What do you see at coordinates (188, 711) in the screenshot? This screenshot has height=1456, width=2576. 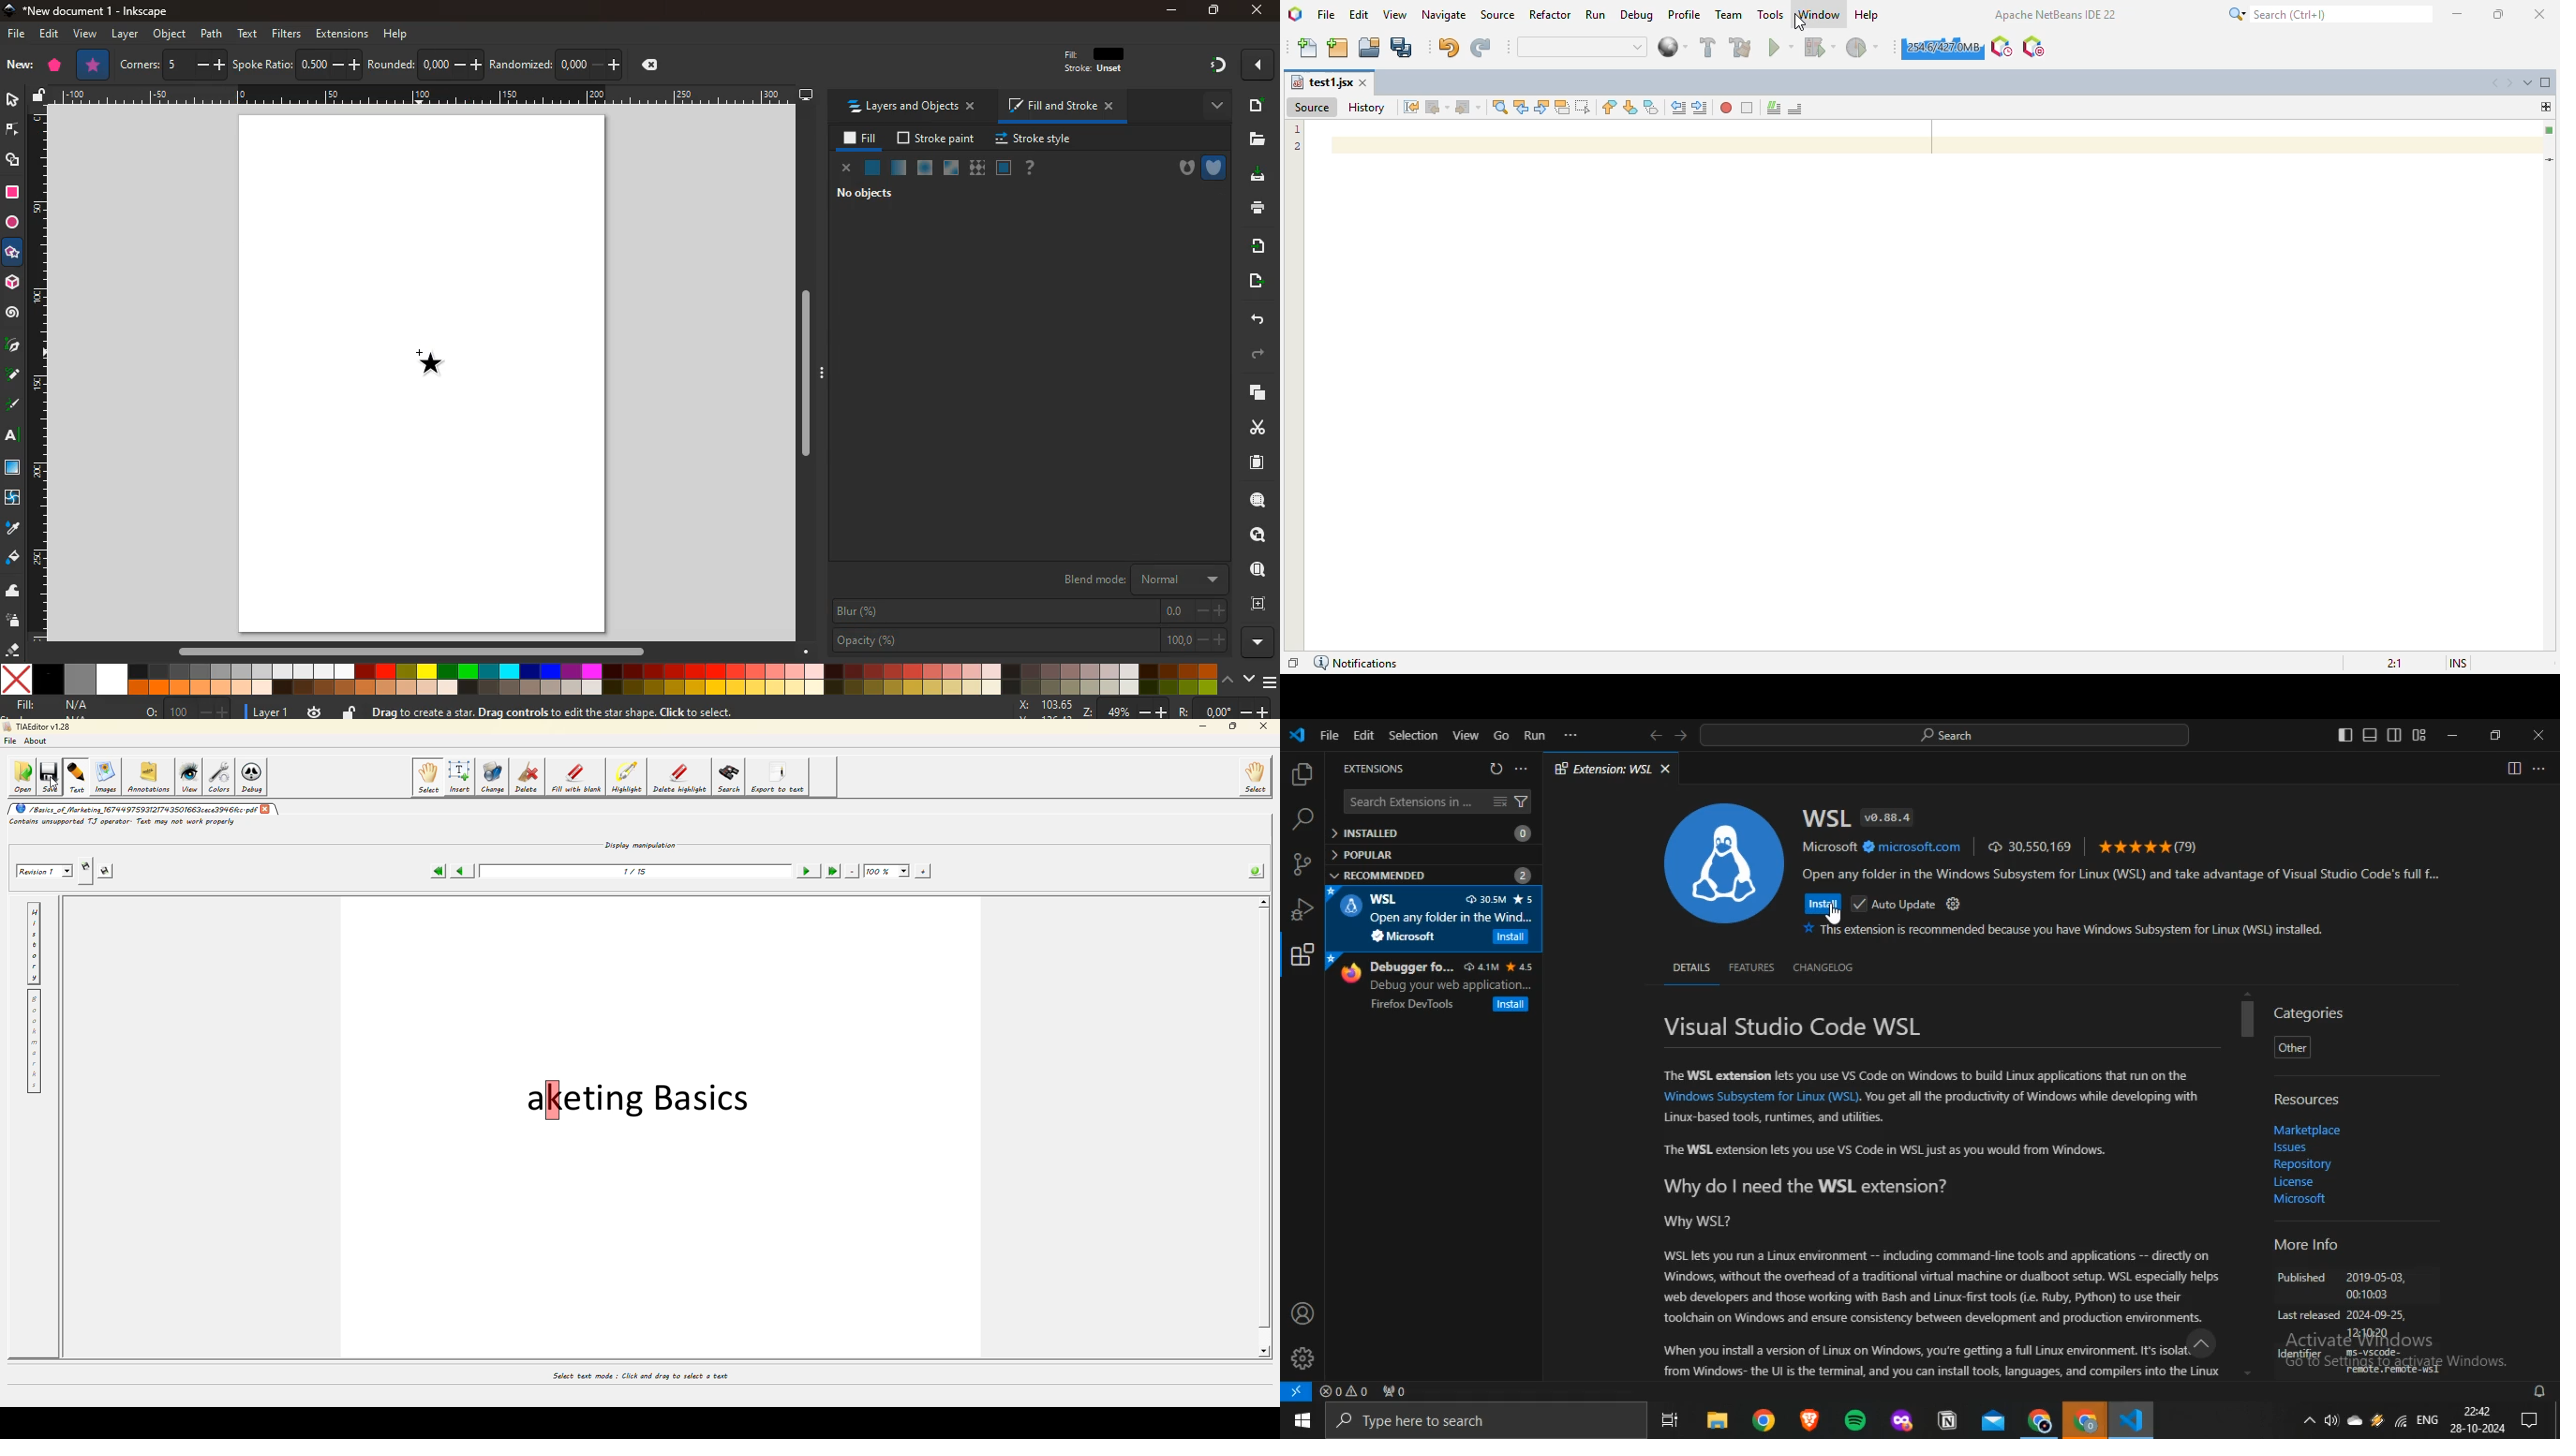 I see `o` at bounding box center [188, 711].